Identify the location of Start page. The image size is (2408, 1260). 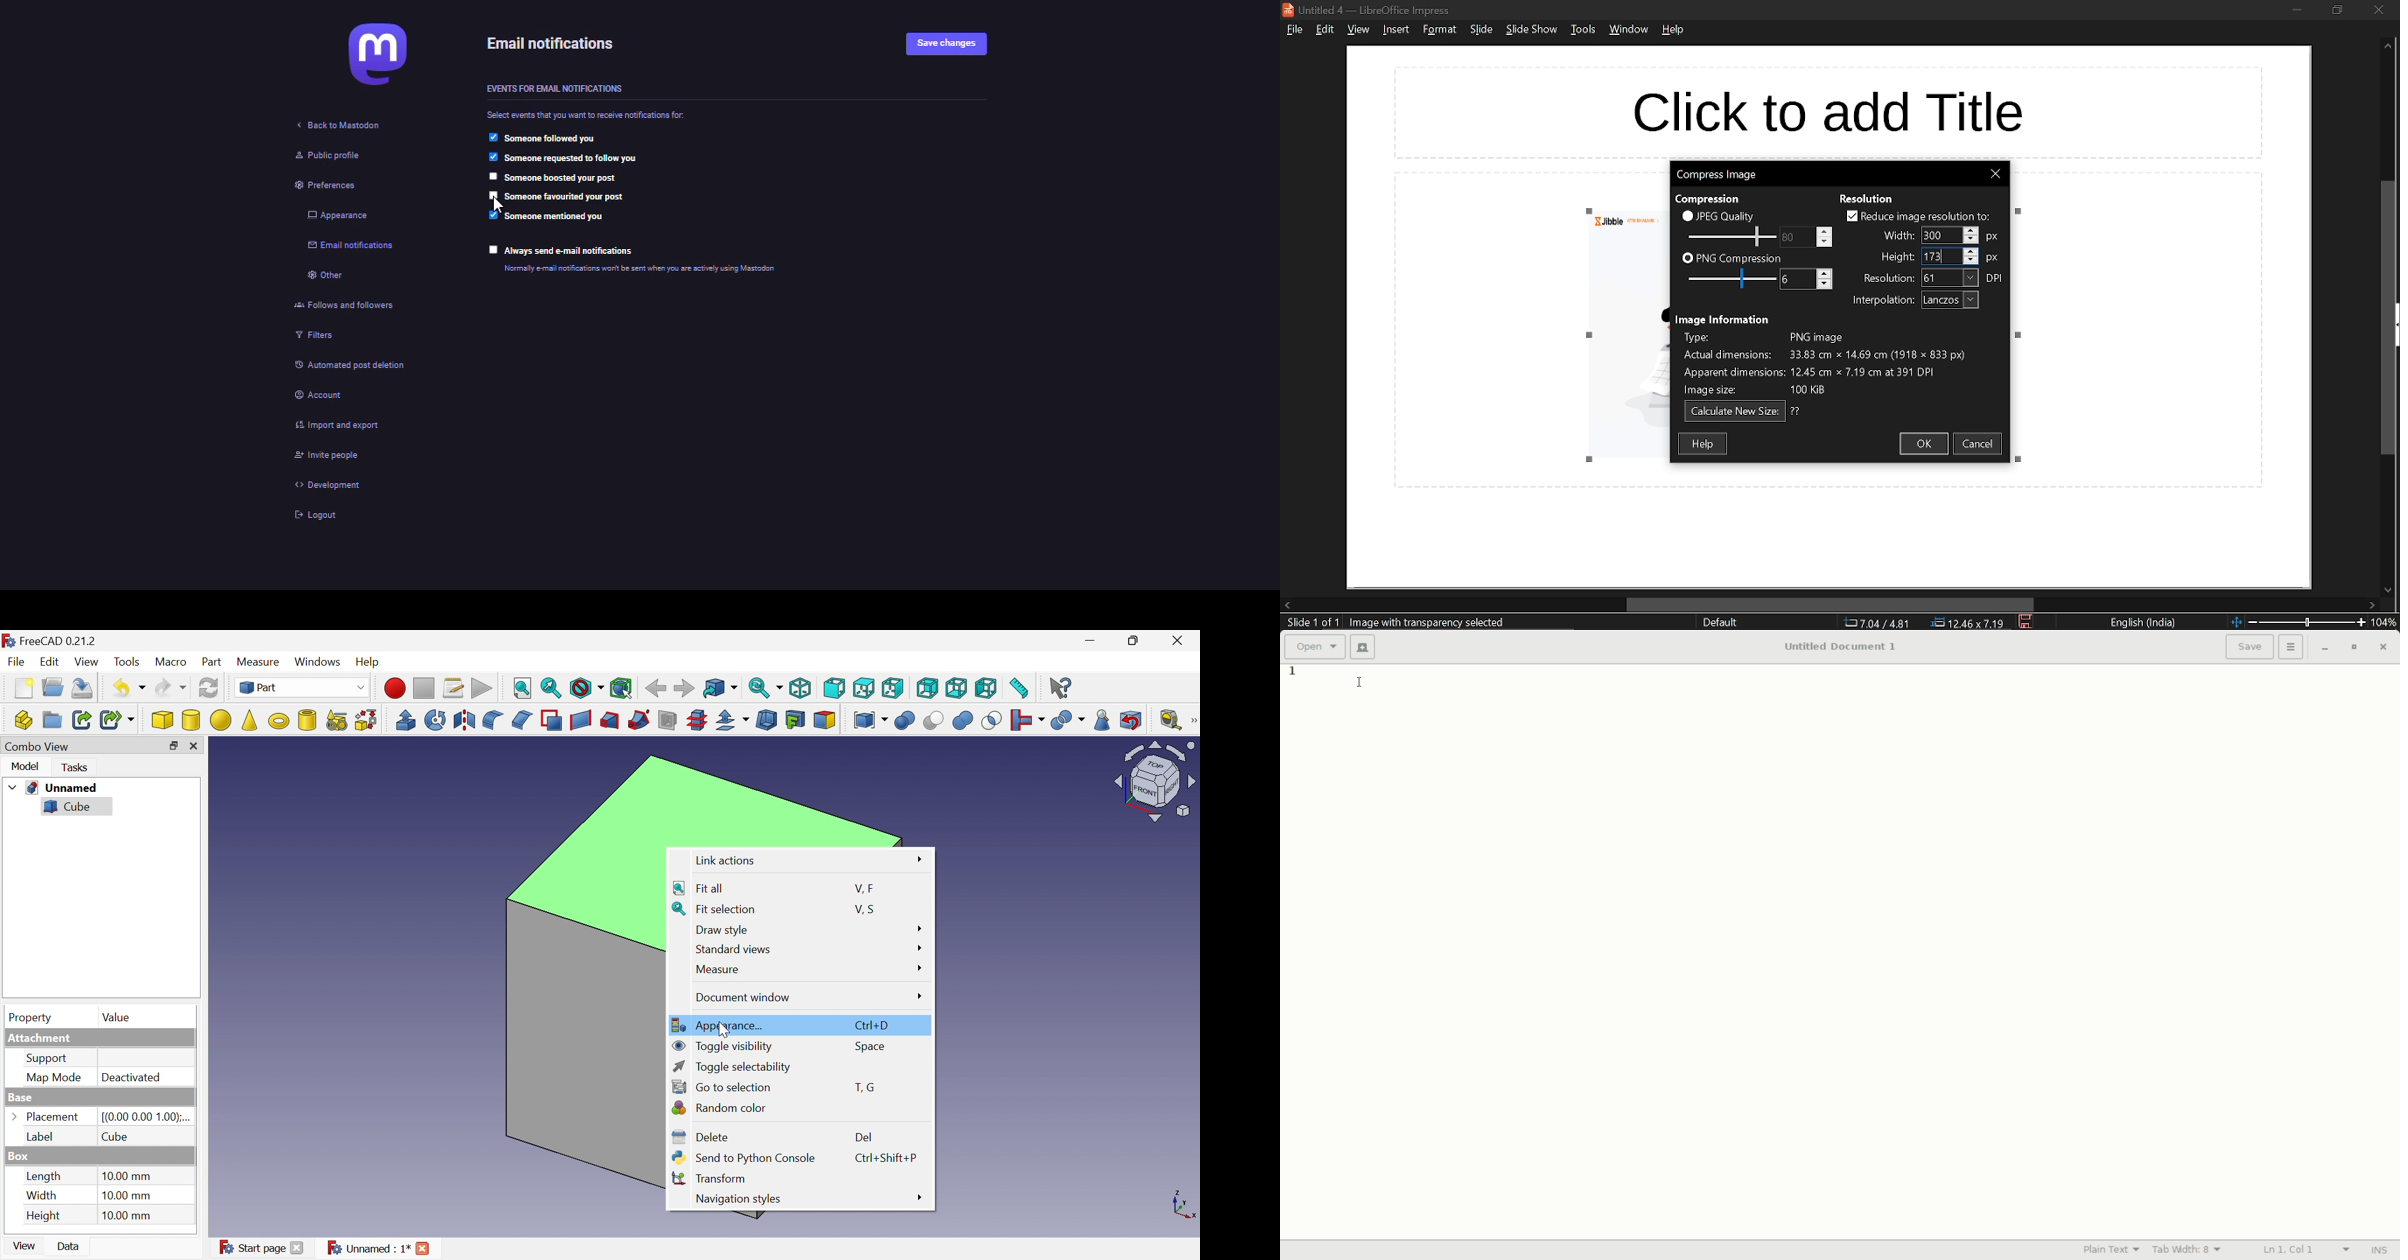
(252, 1248).